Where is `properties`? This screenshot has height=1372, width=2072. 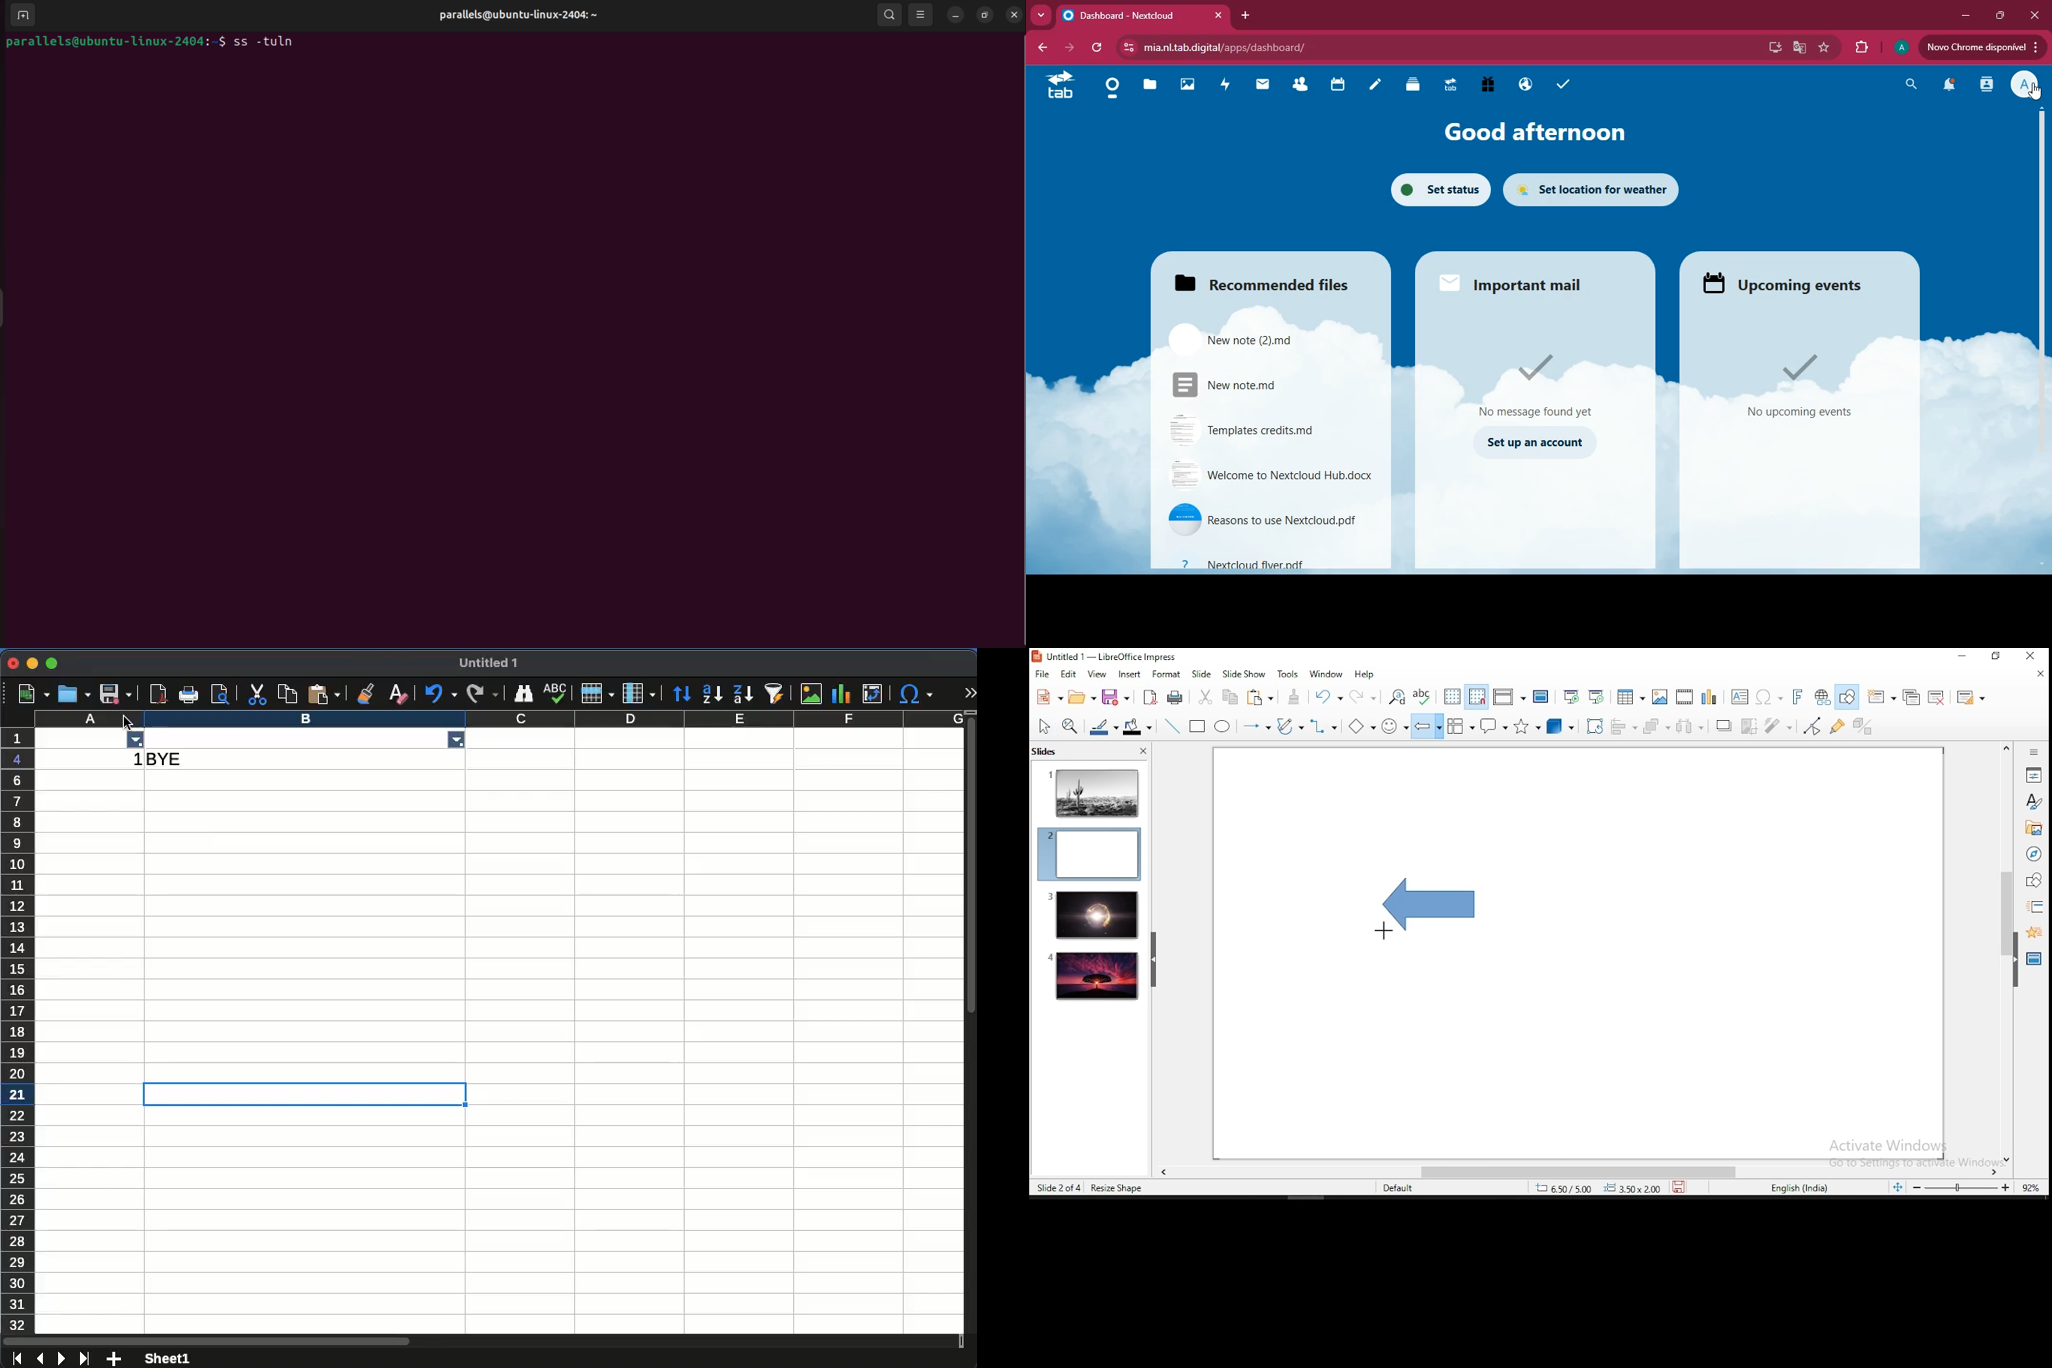 properties is located at coordinates (2034, 774).